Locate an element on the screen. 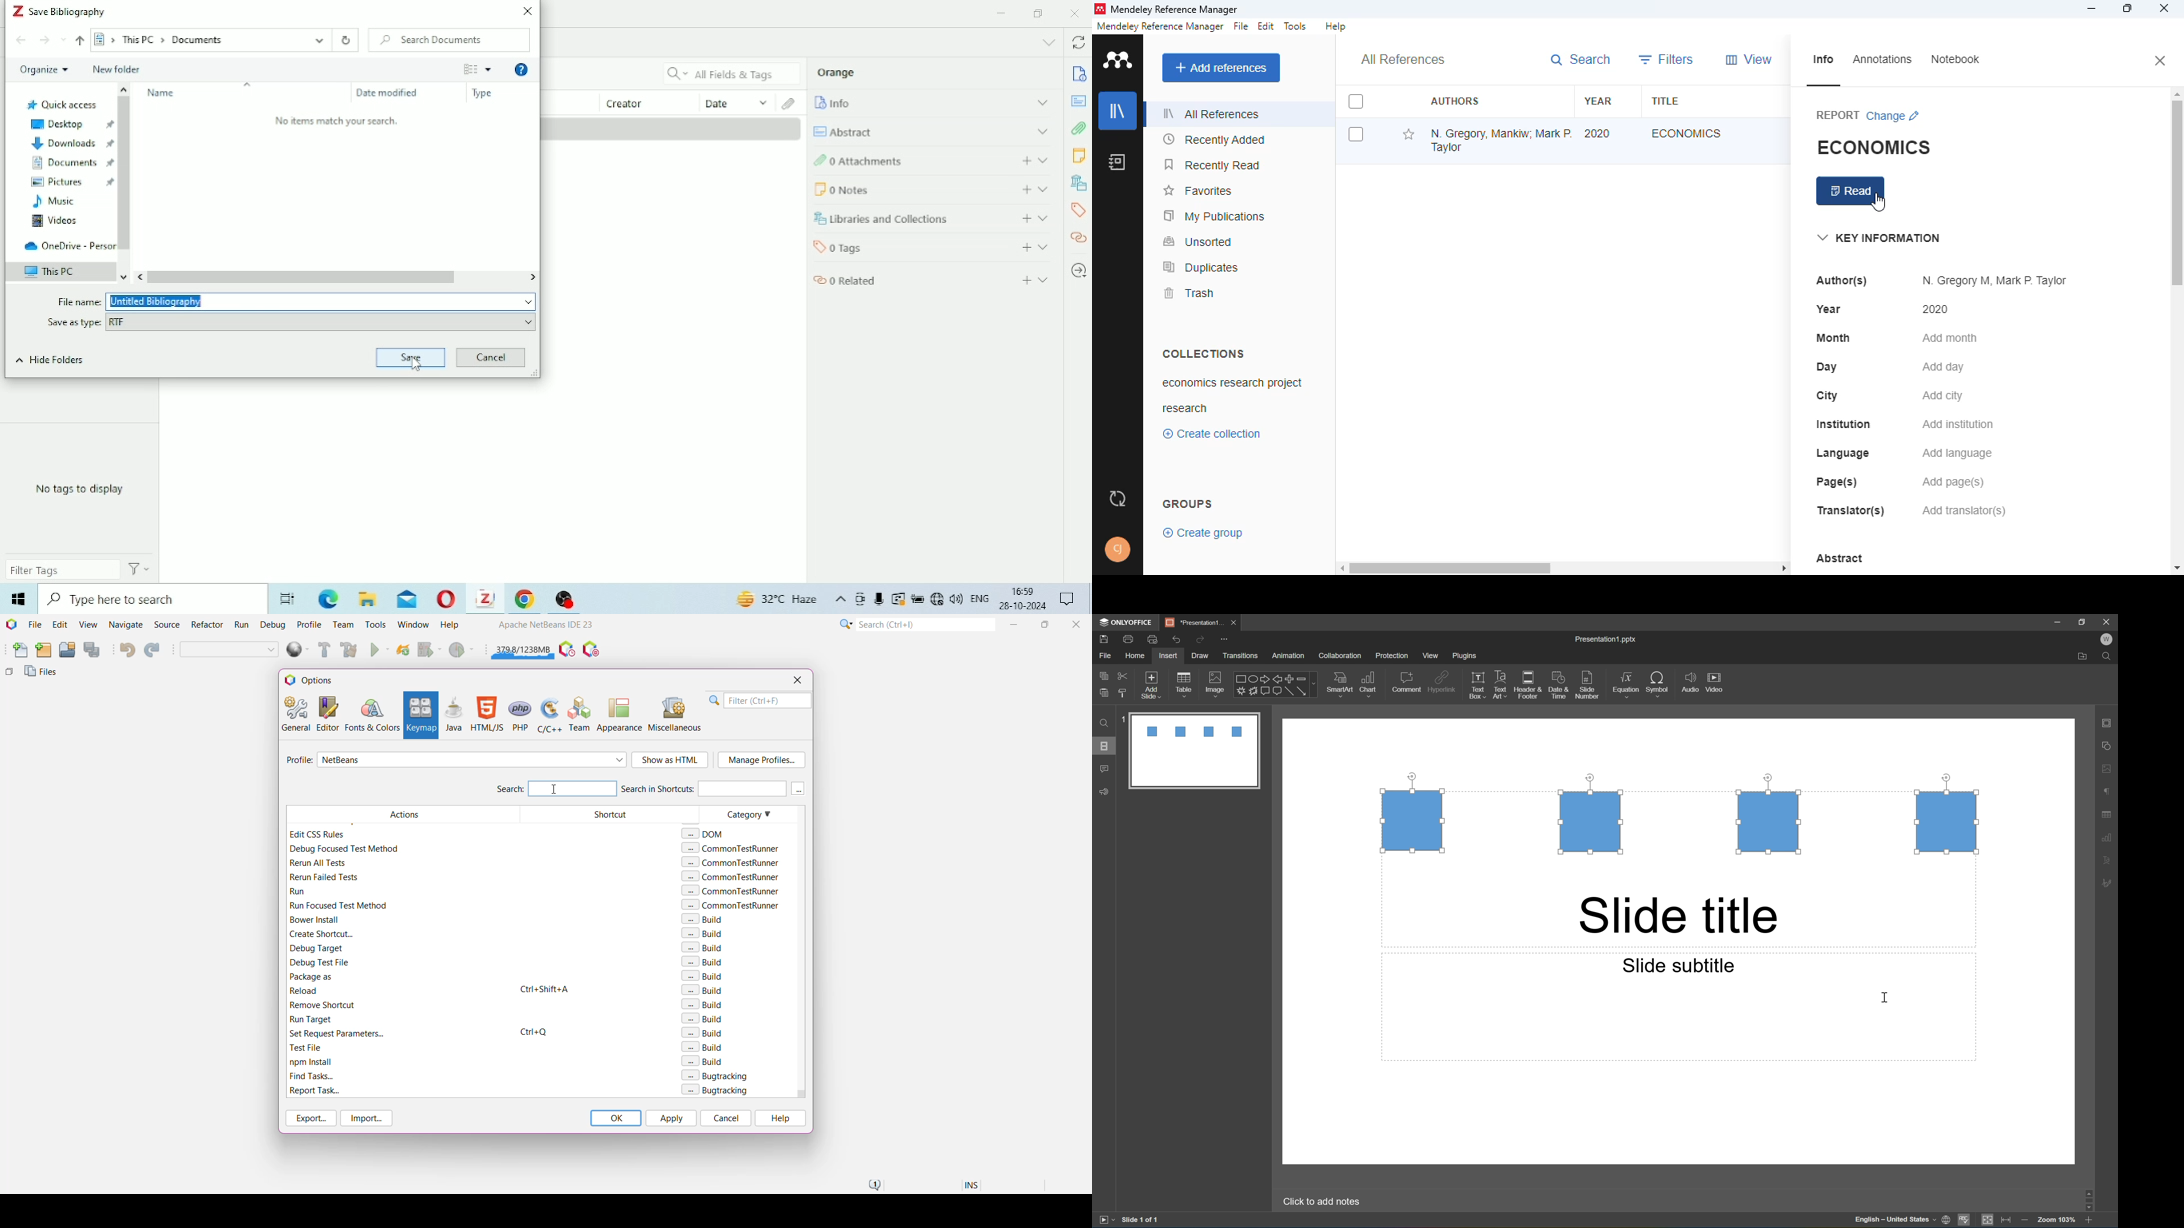  Forward is located at coordinates (45, 40).